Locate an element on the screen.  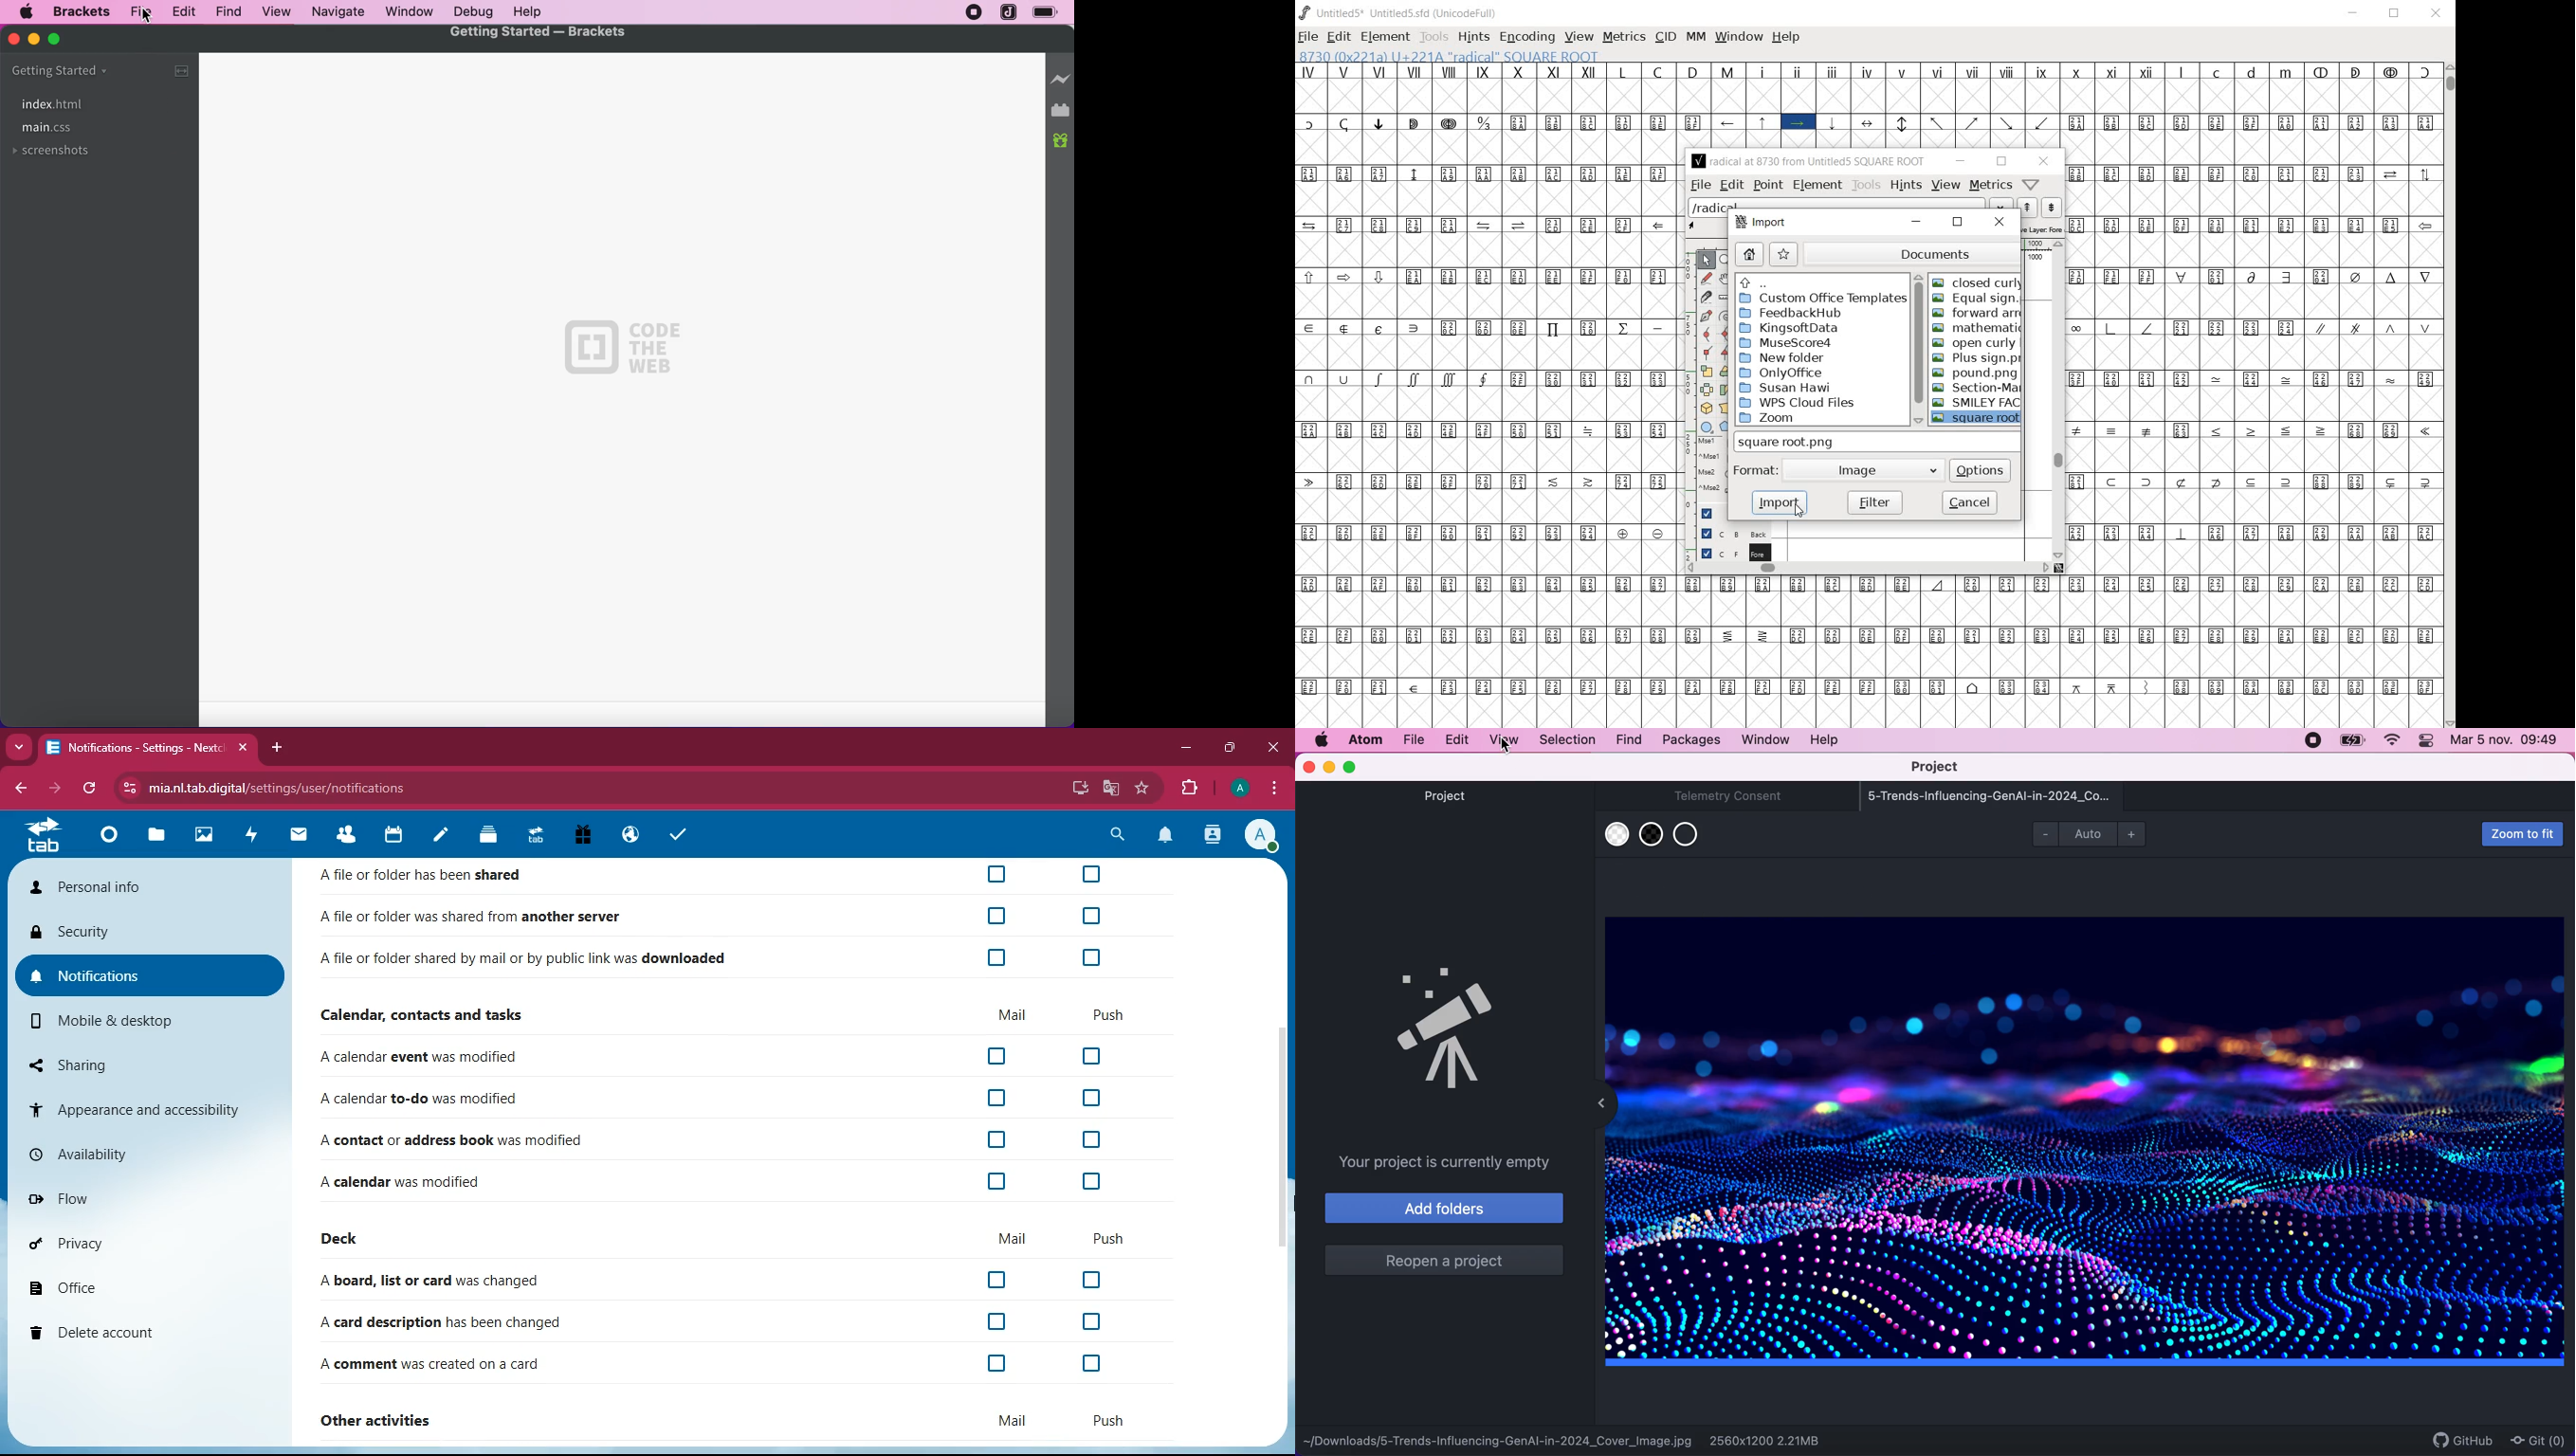
brackets is located at coordinates (79, 12).